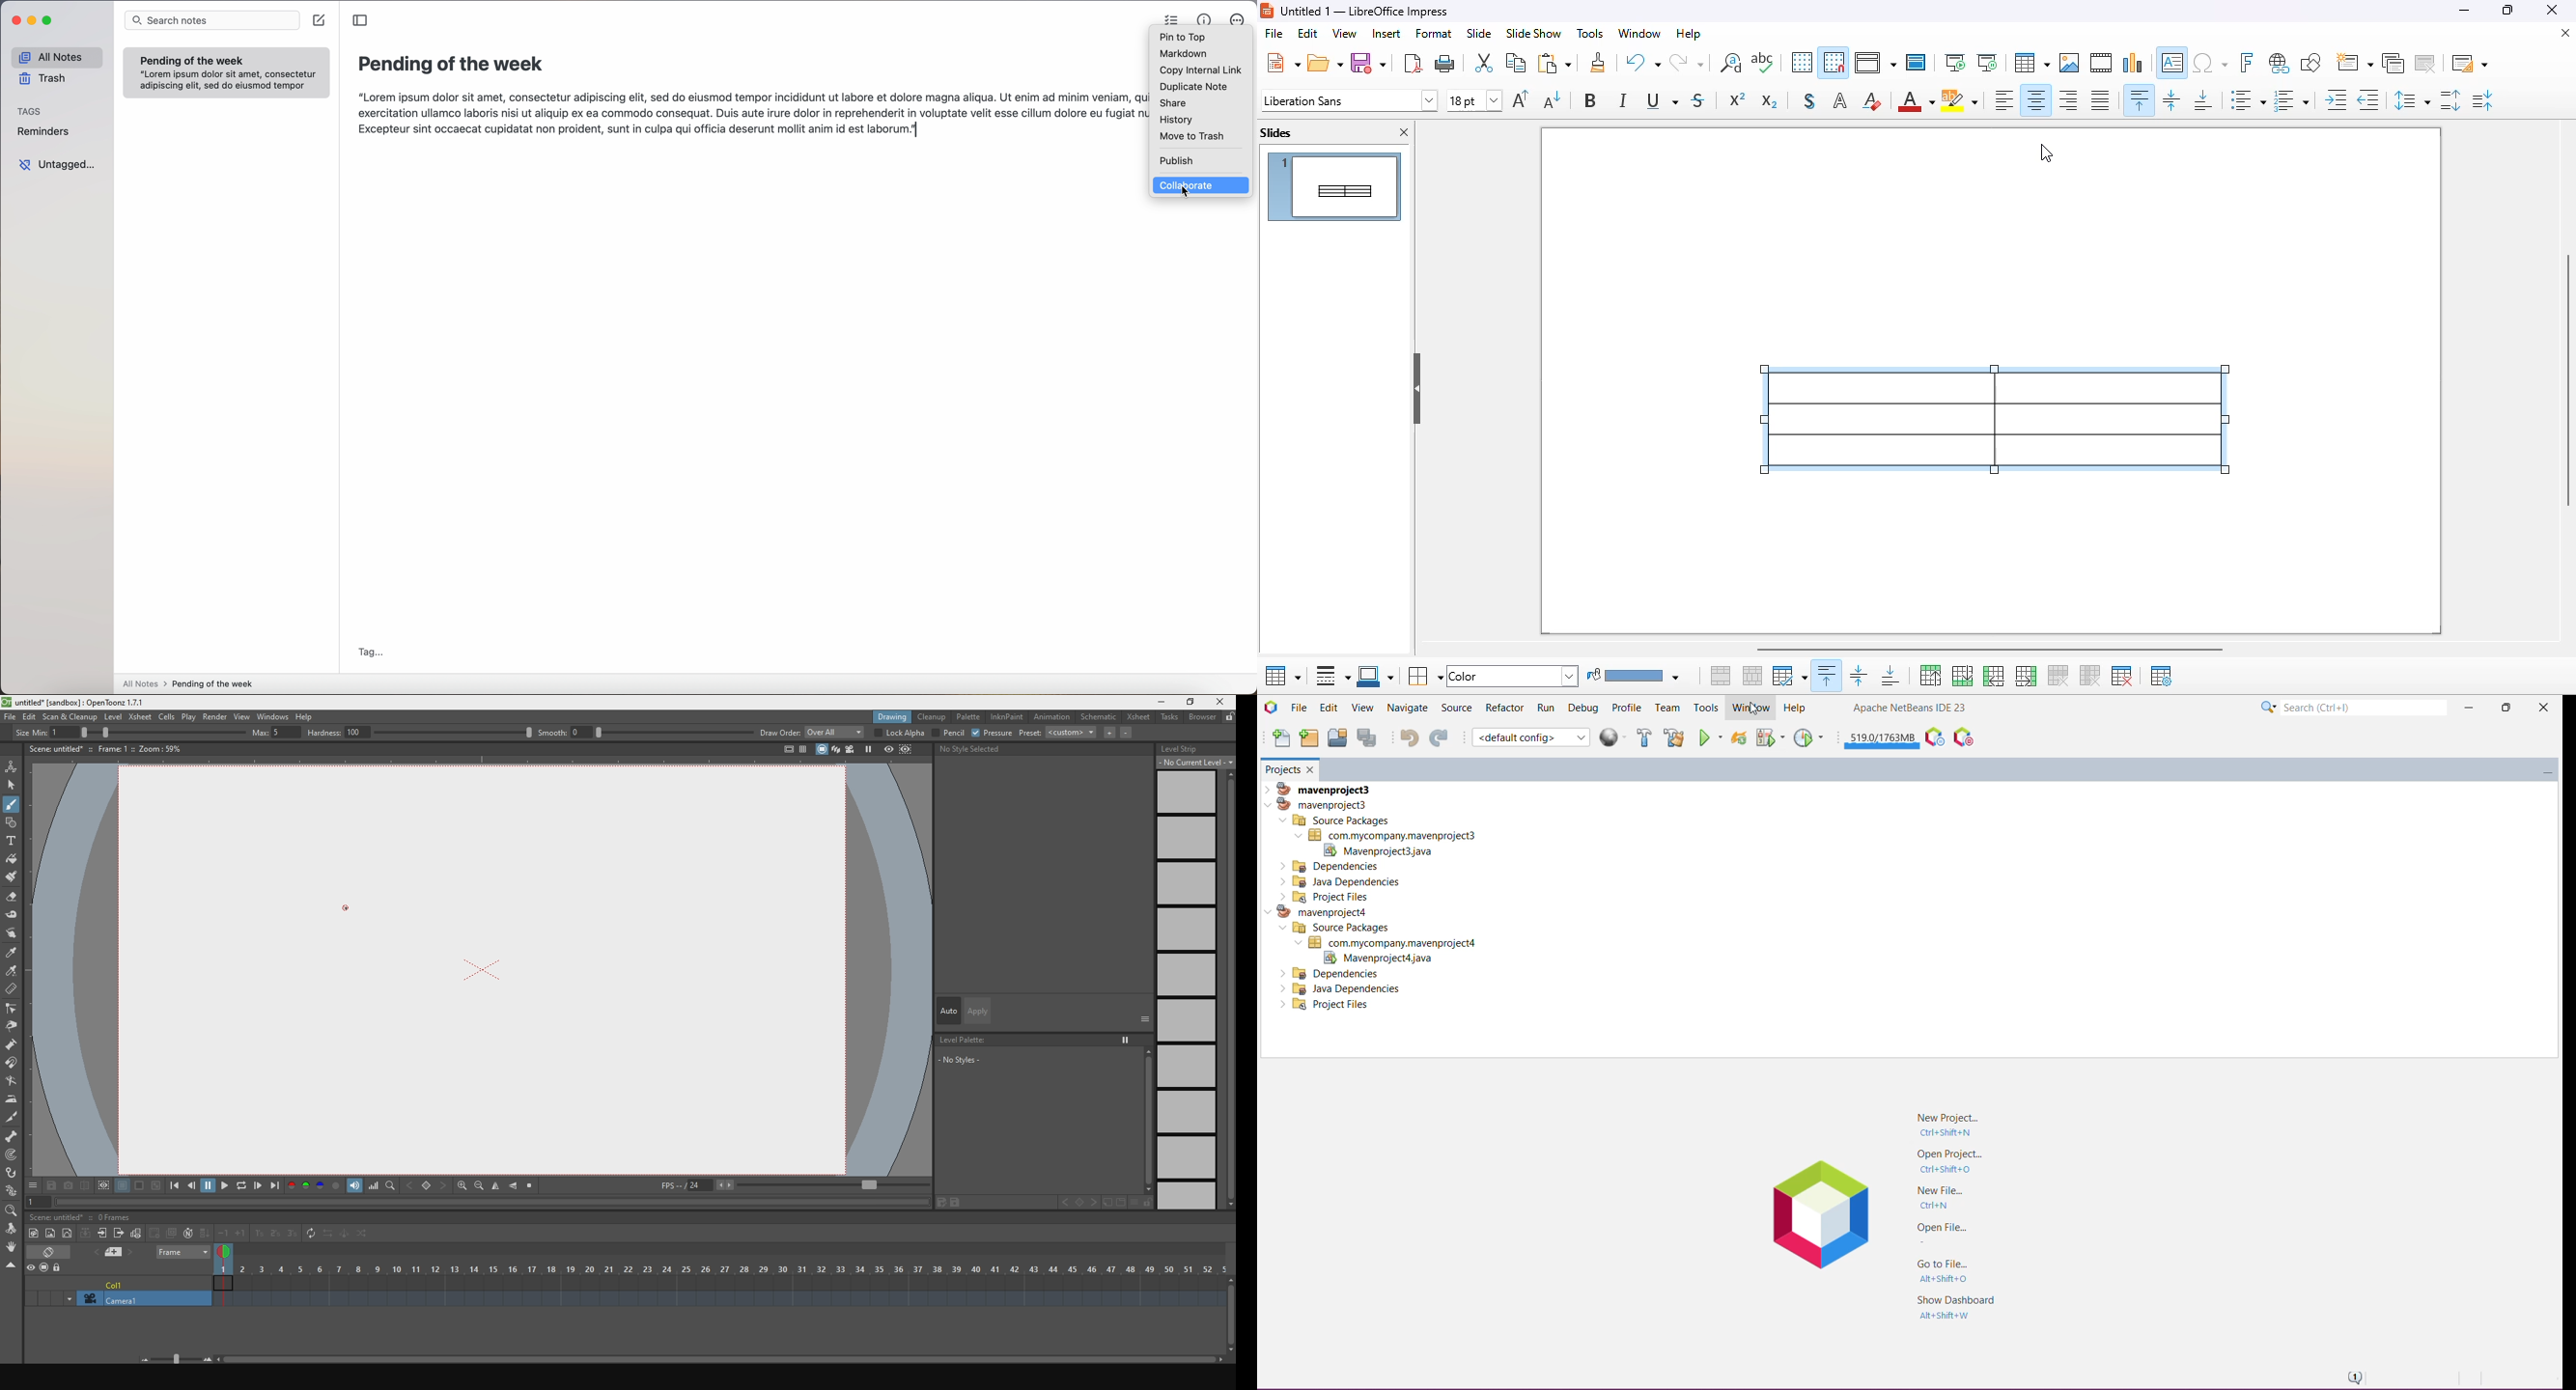 Image resolution: width=2576 pixels, height=1400 pixels. I want to click on save, so click(51, 1186).